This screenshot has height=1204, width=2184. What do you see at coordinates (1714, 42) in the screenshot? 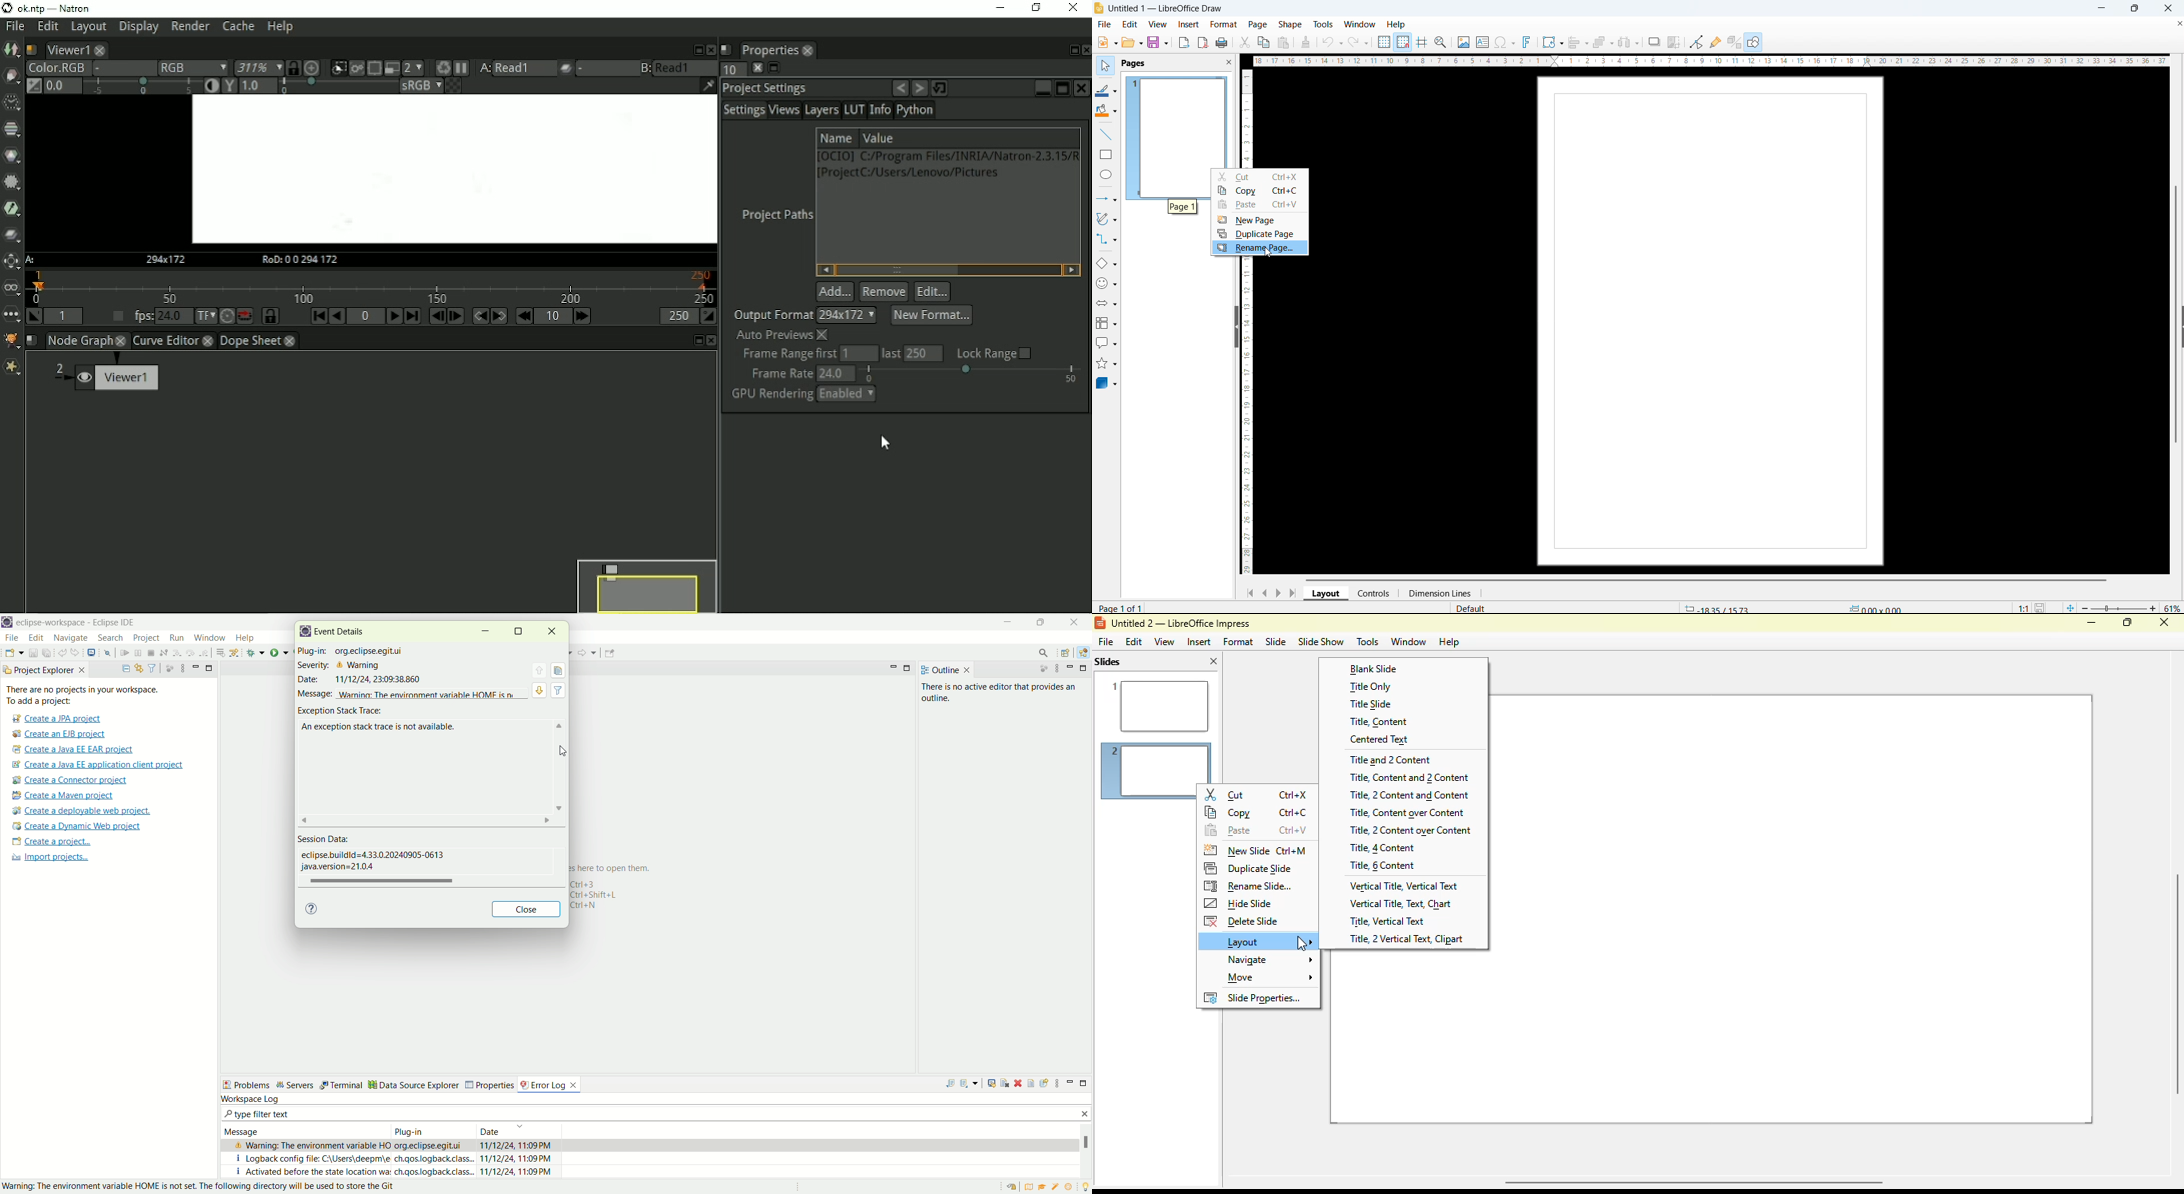
I see `show gluepoint functions` at bounding box center [1714, 42].